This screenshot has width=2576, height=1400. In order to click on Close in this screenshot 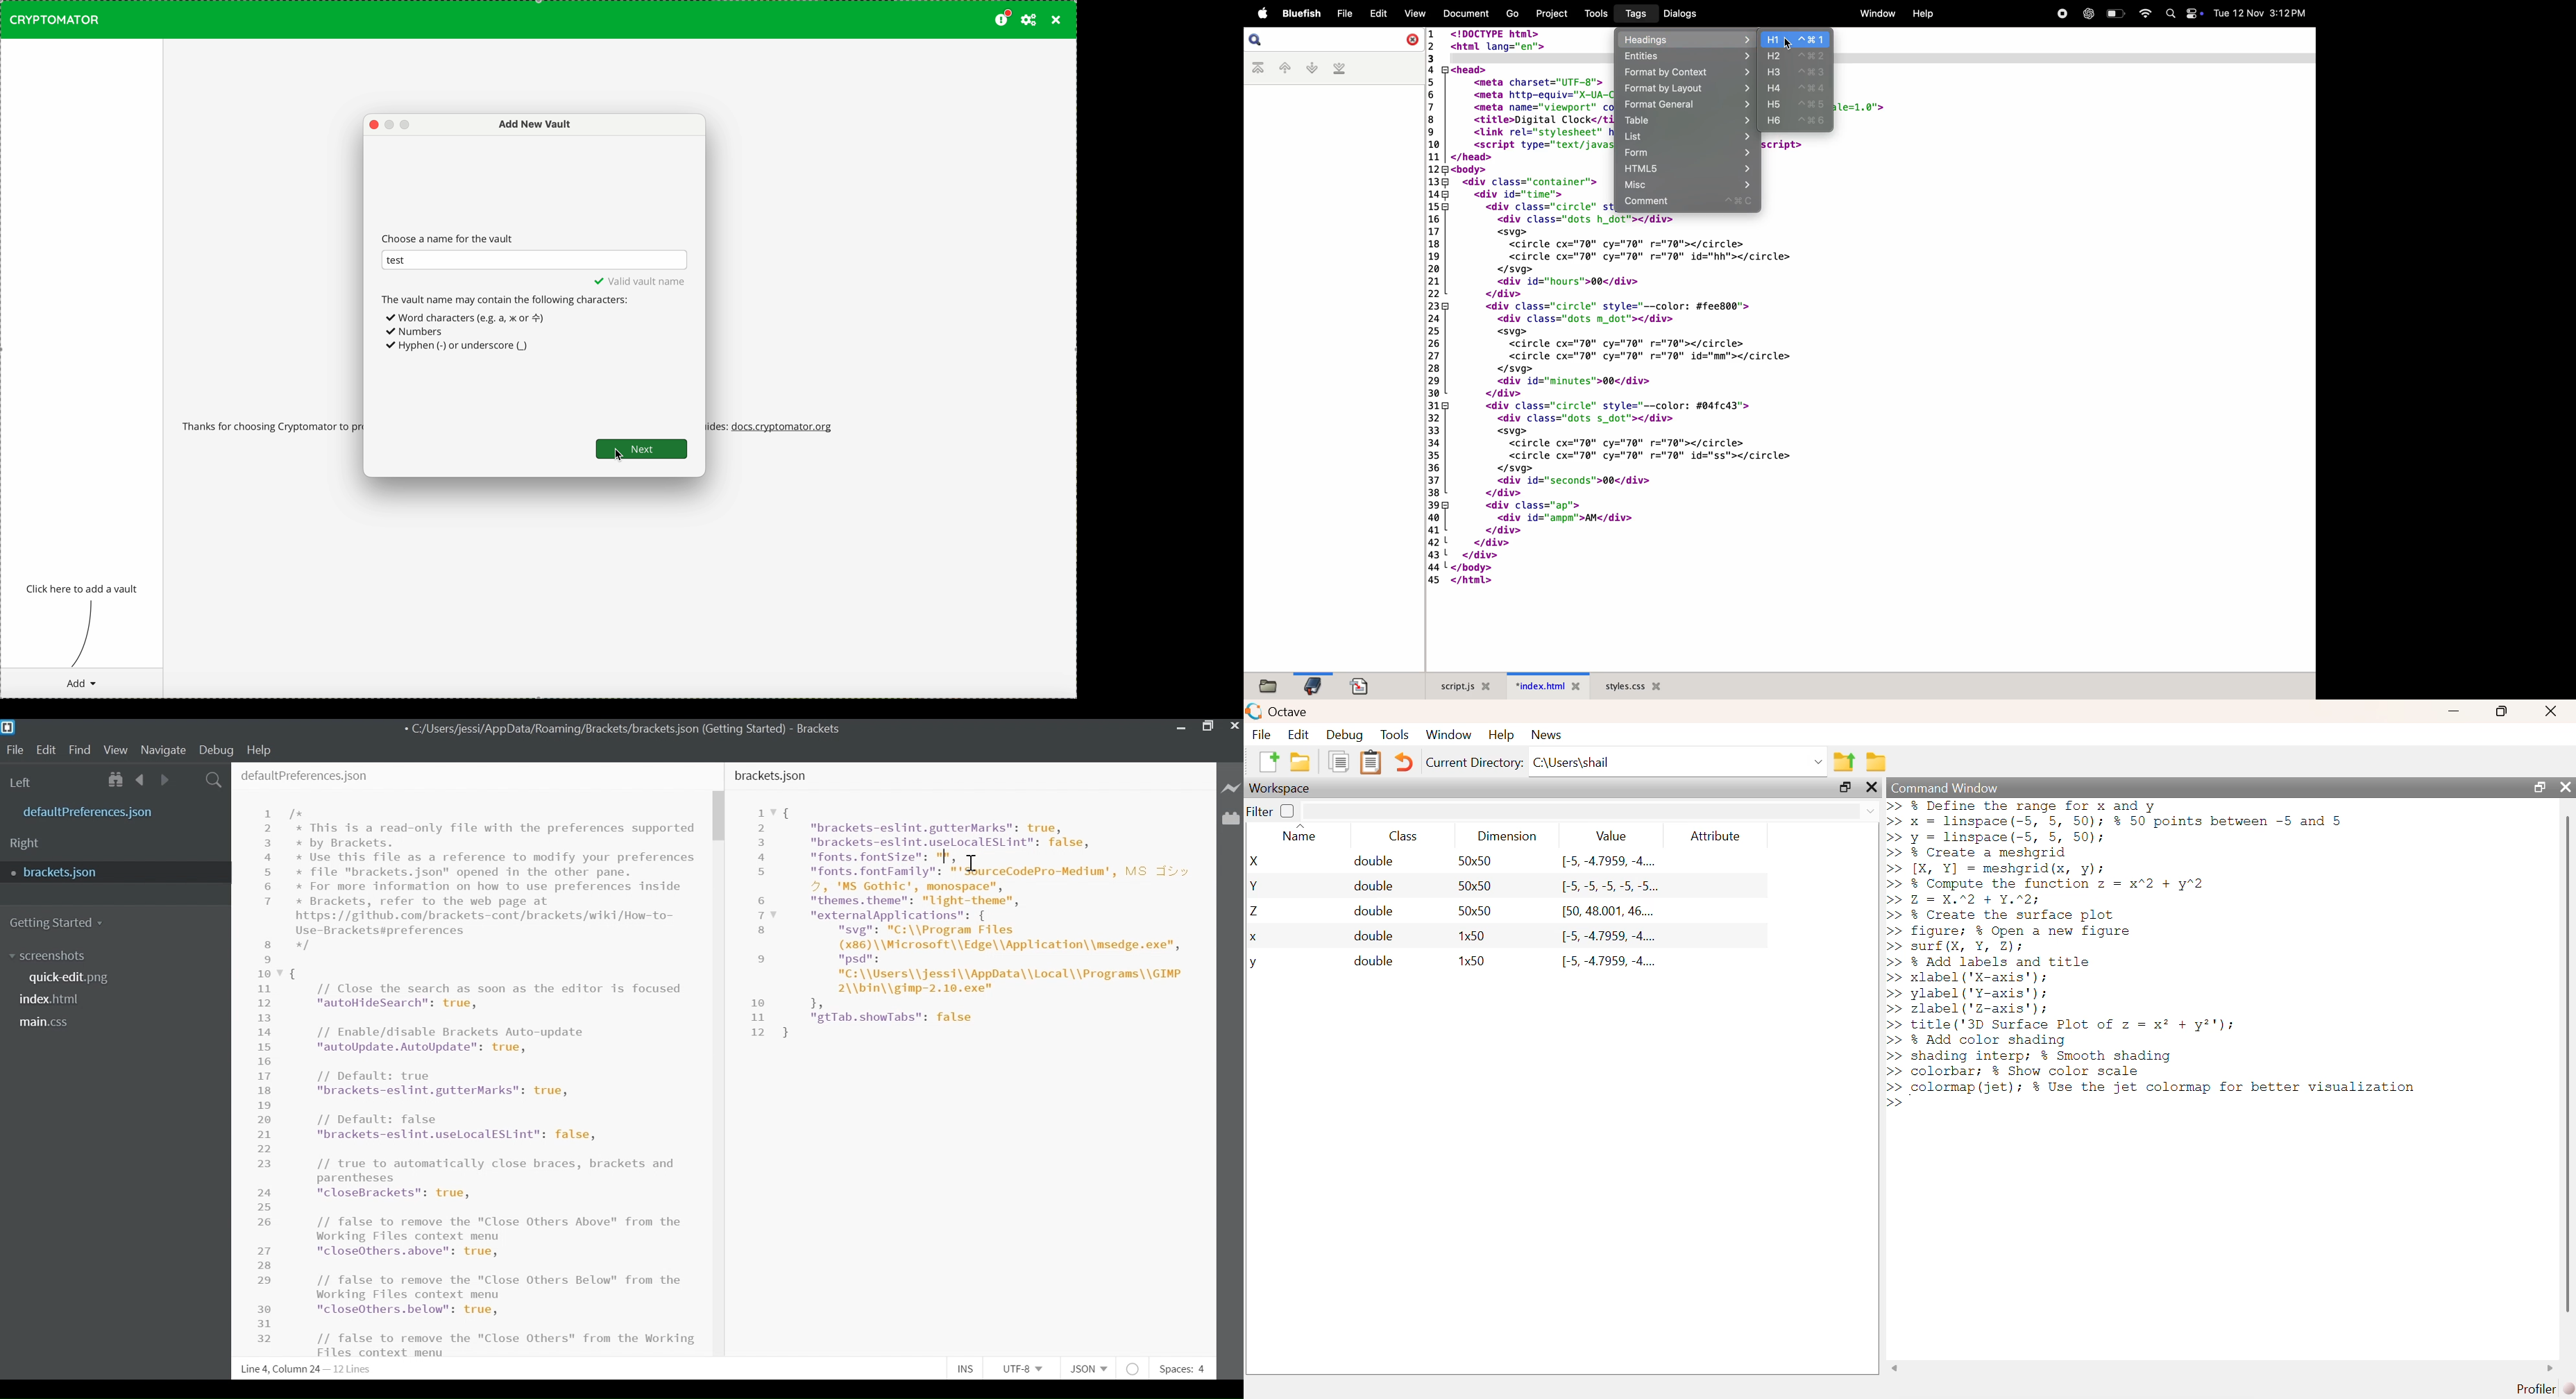, I will do `click(1233, 725)`.